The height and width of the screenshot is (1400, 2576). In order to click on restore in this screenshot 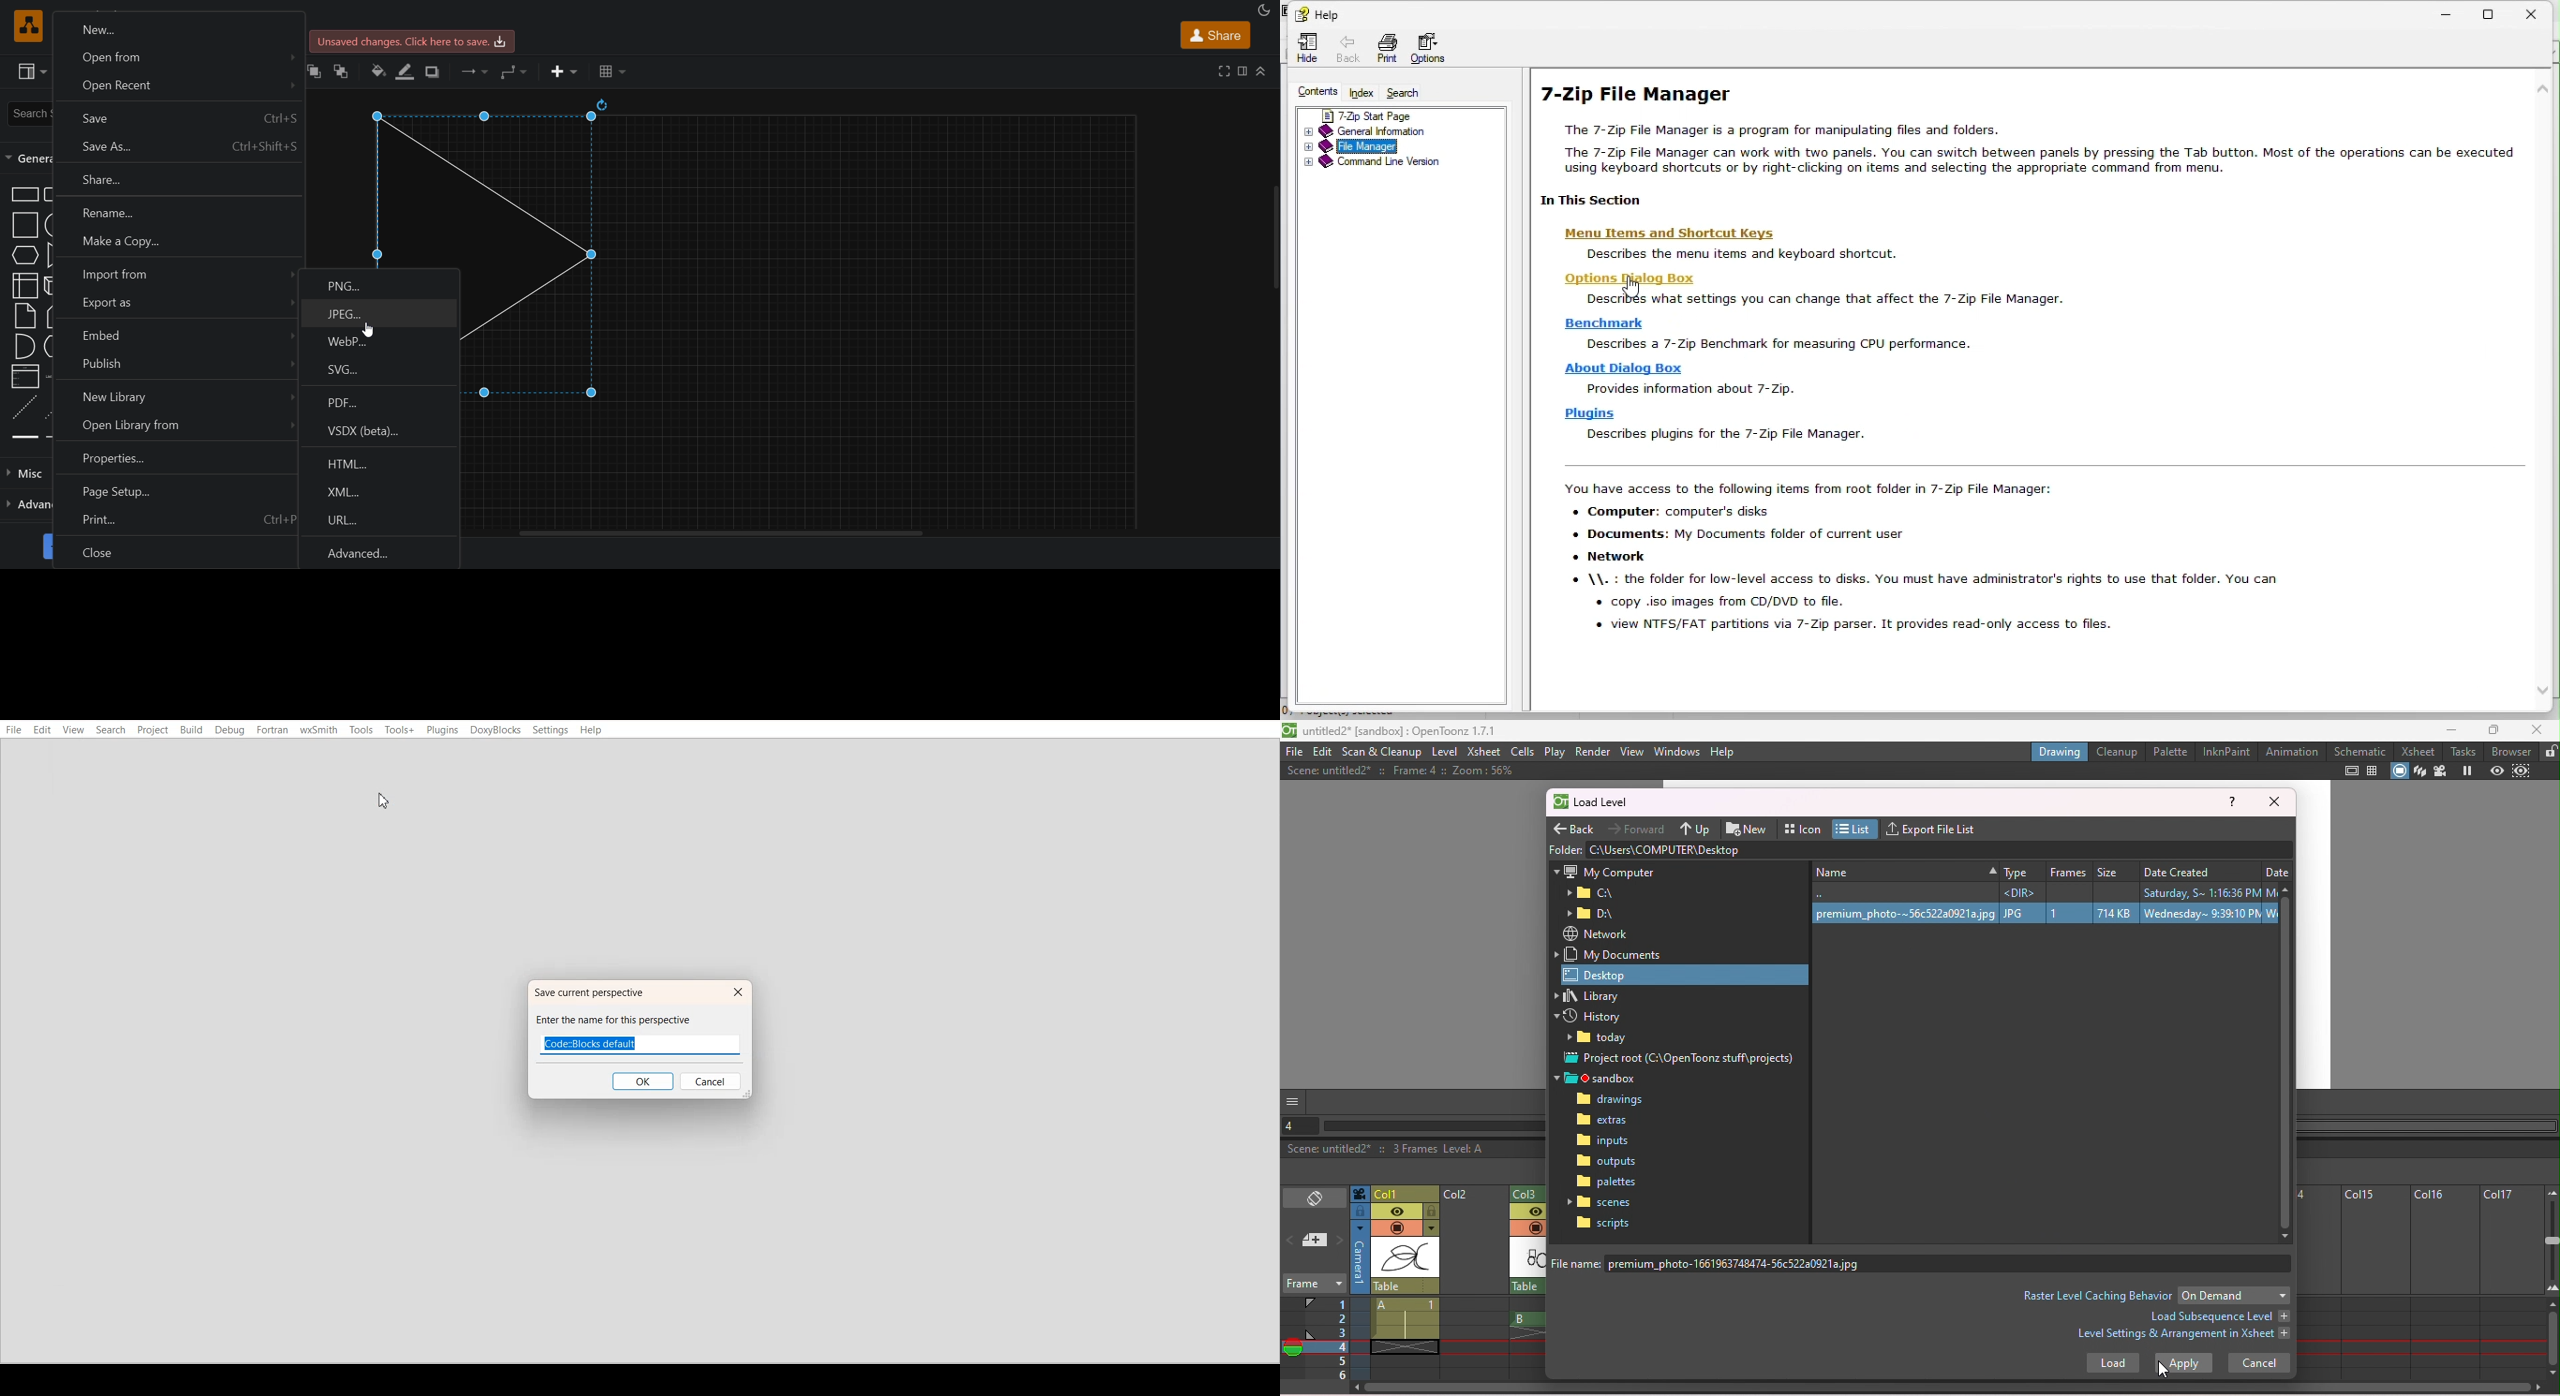, I will do `click(2498, 11)`.